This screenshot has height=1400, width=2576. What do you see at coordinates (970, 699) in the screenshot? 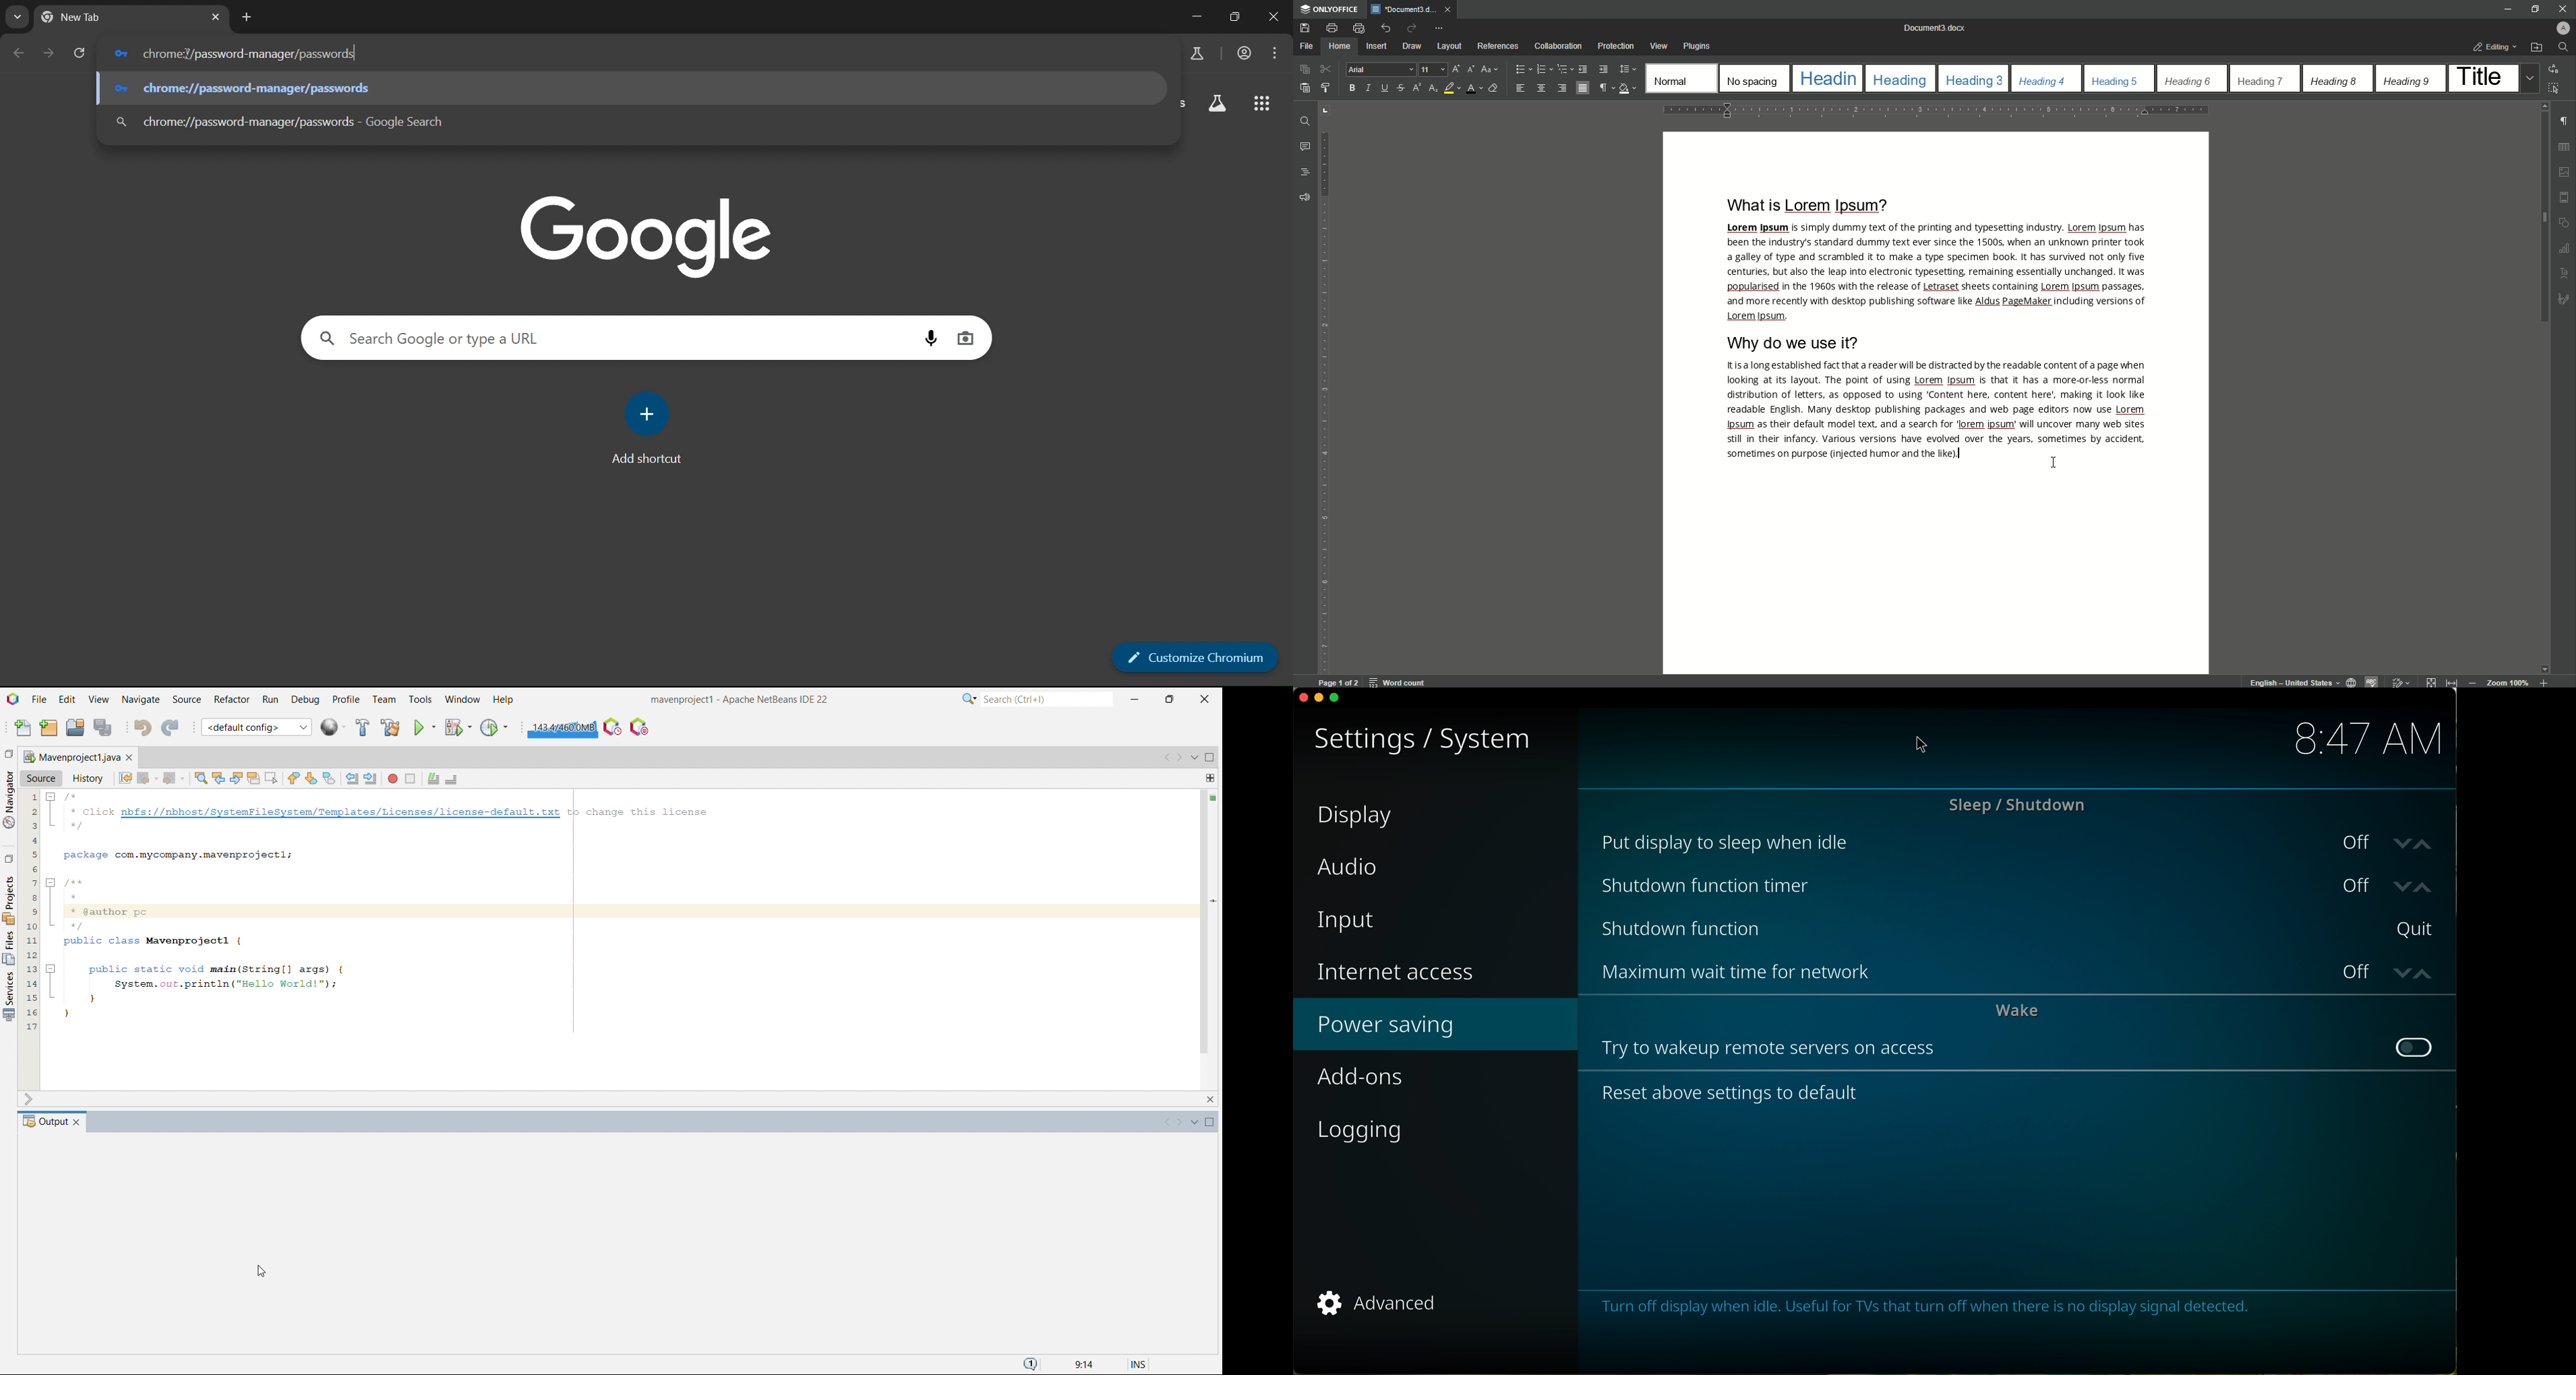
I see `search options` at bounding box center [970, 699].